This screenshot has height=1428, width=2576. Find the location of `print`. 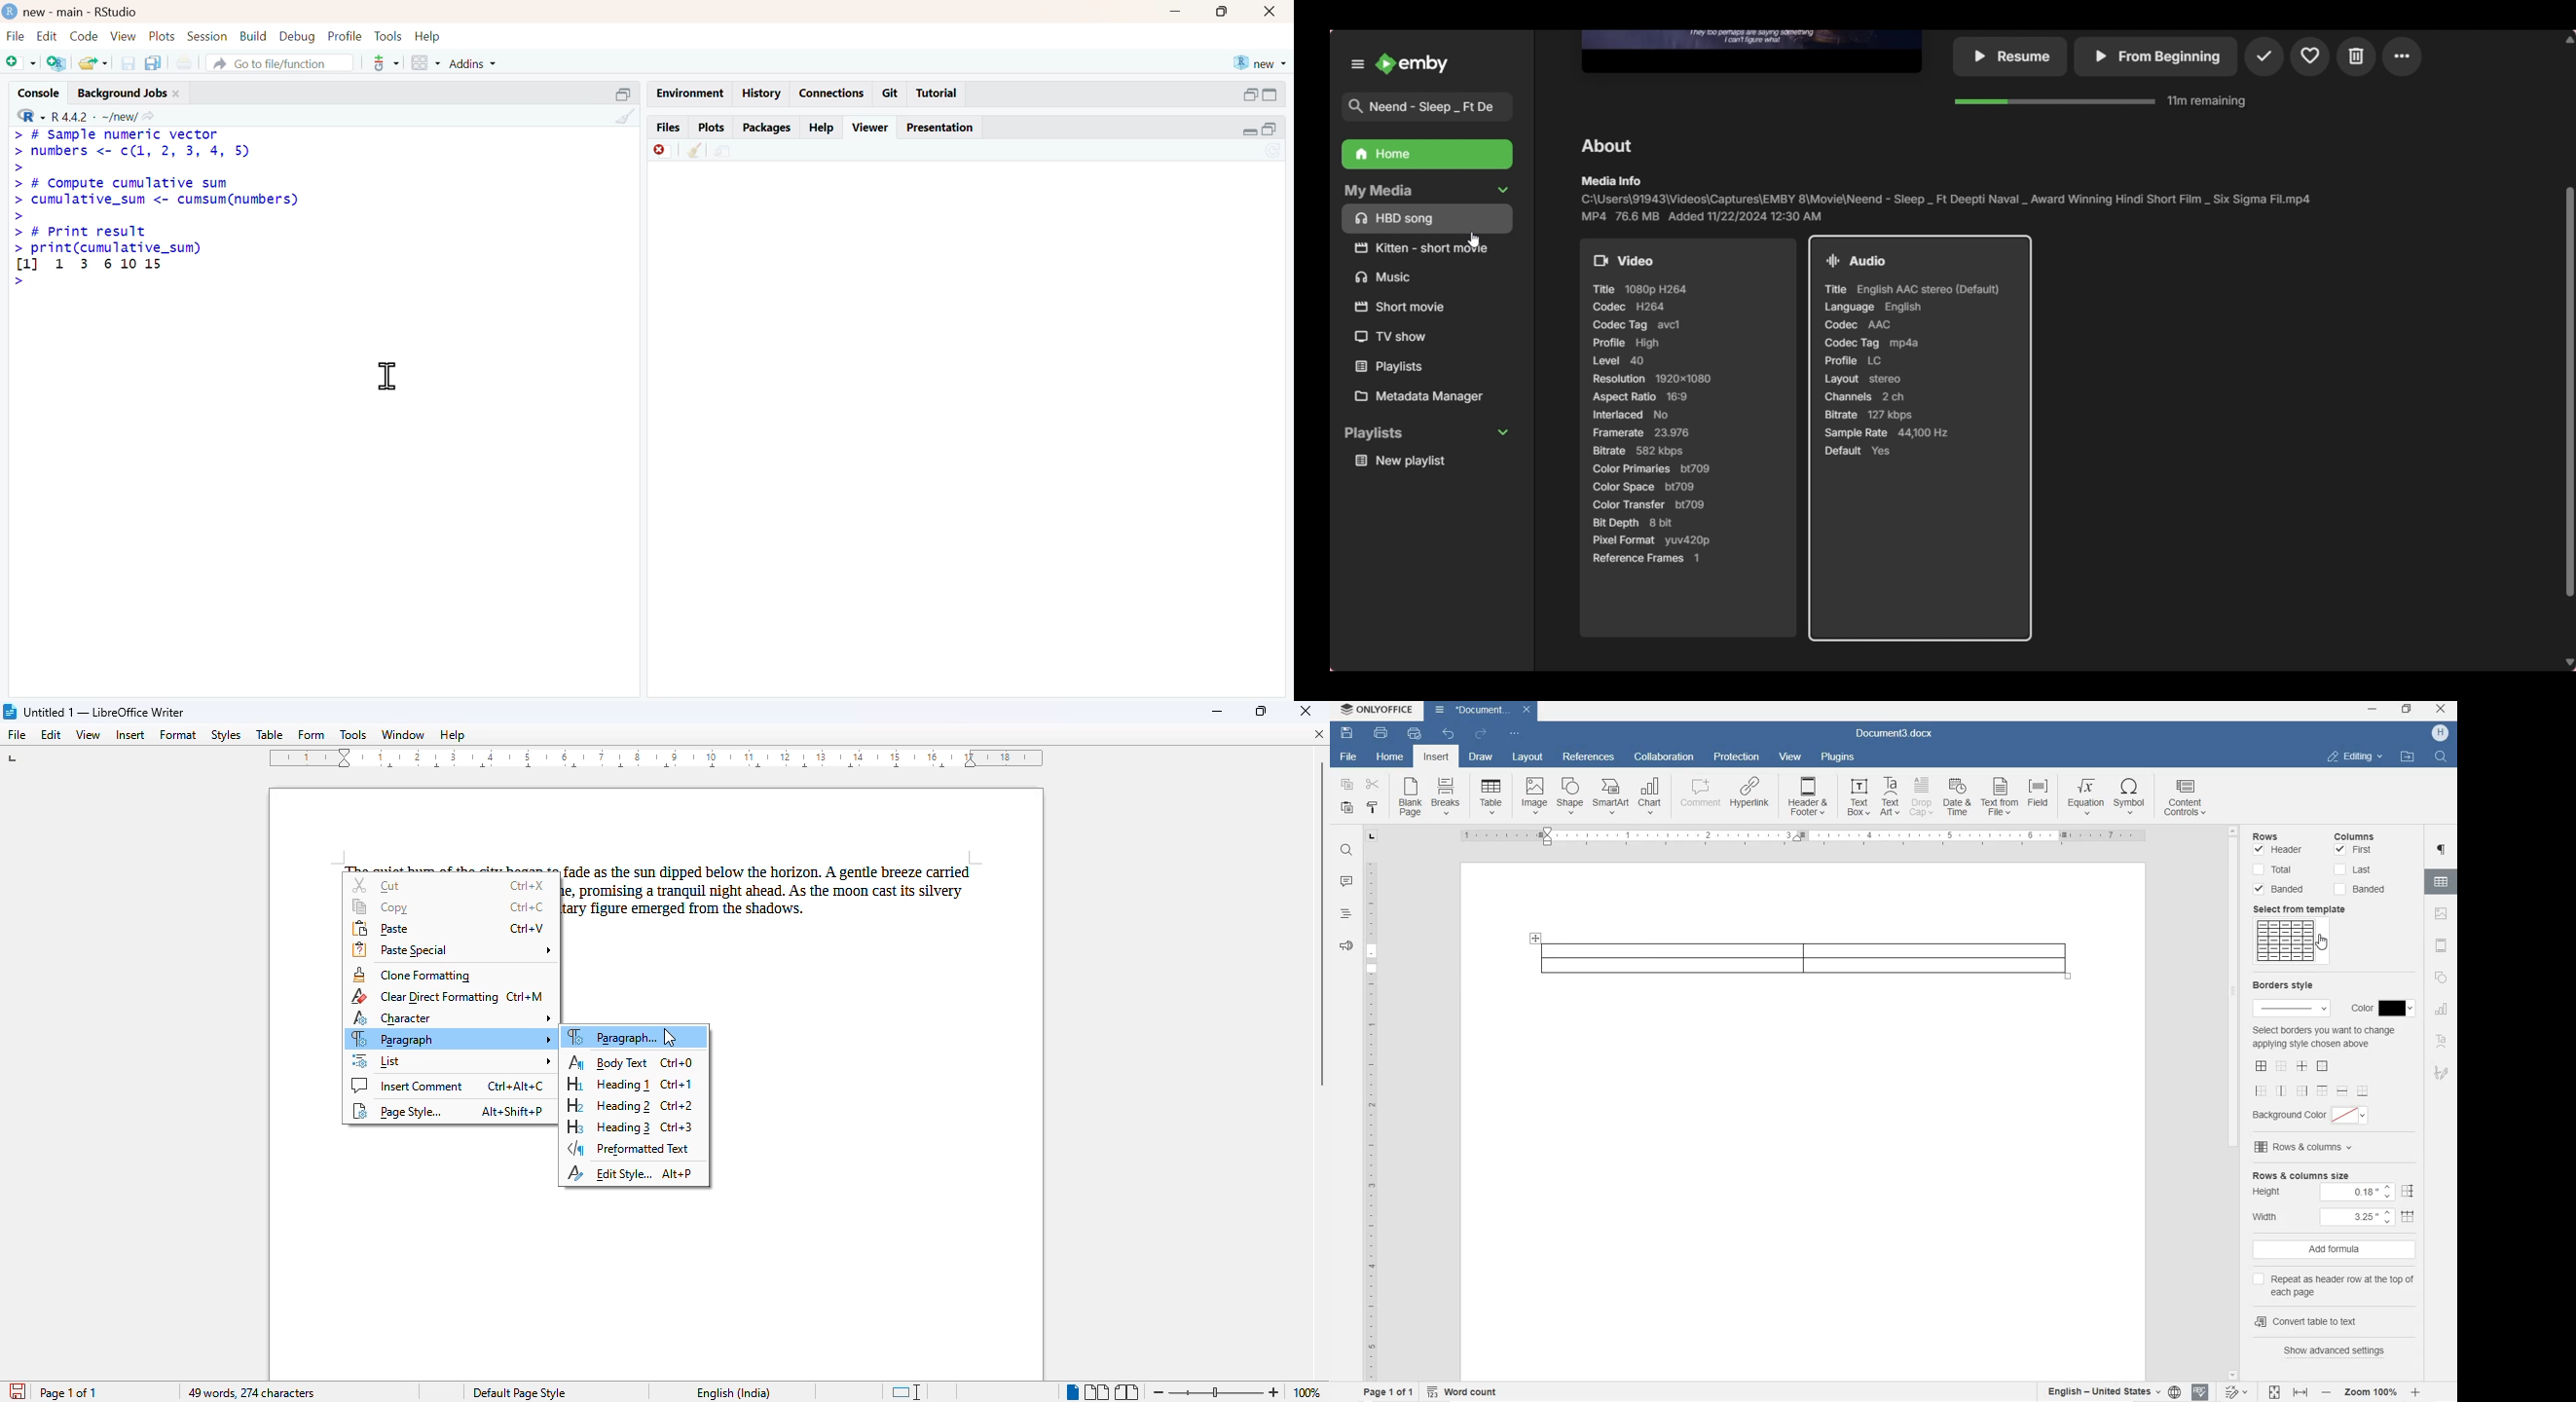

print is located at coordinates (185, 62).